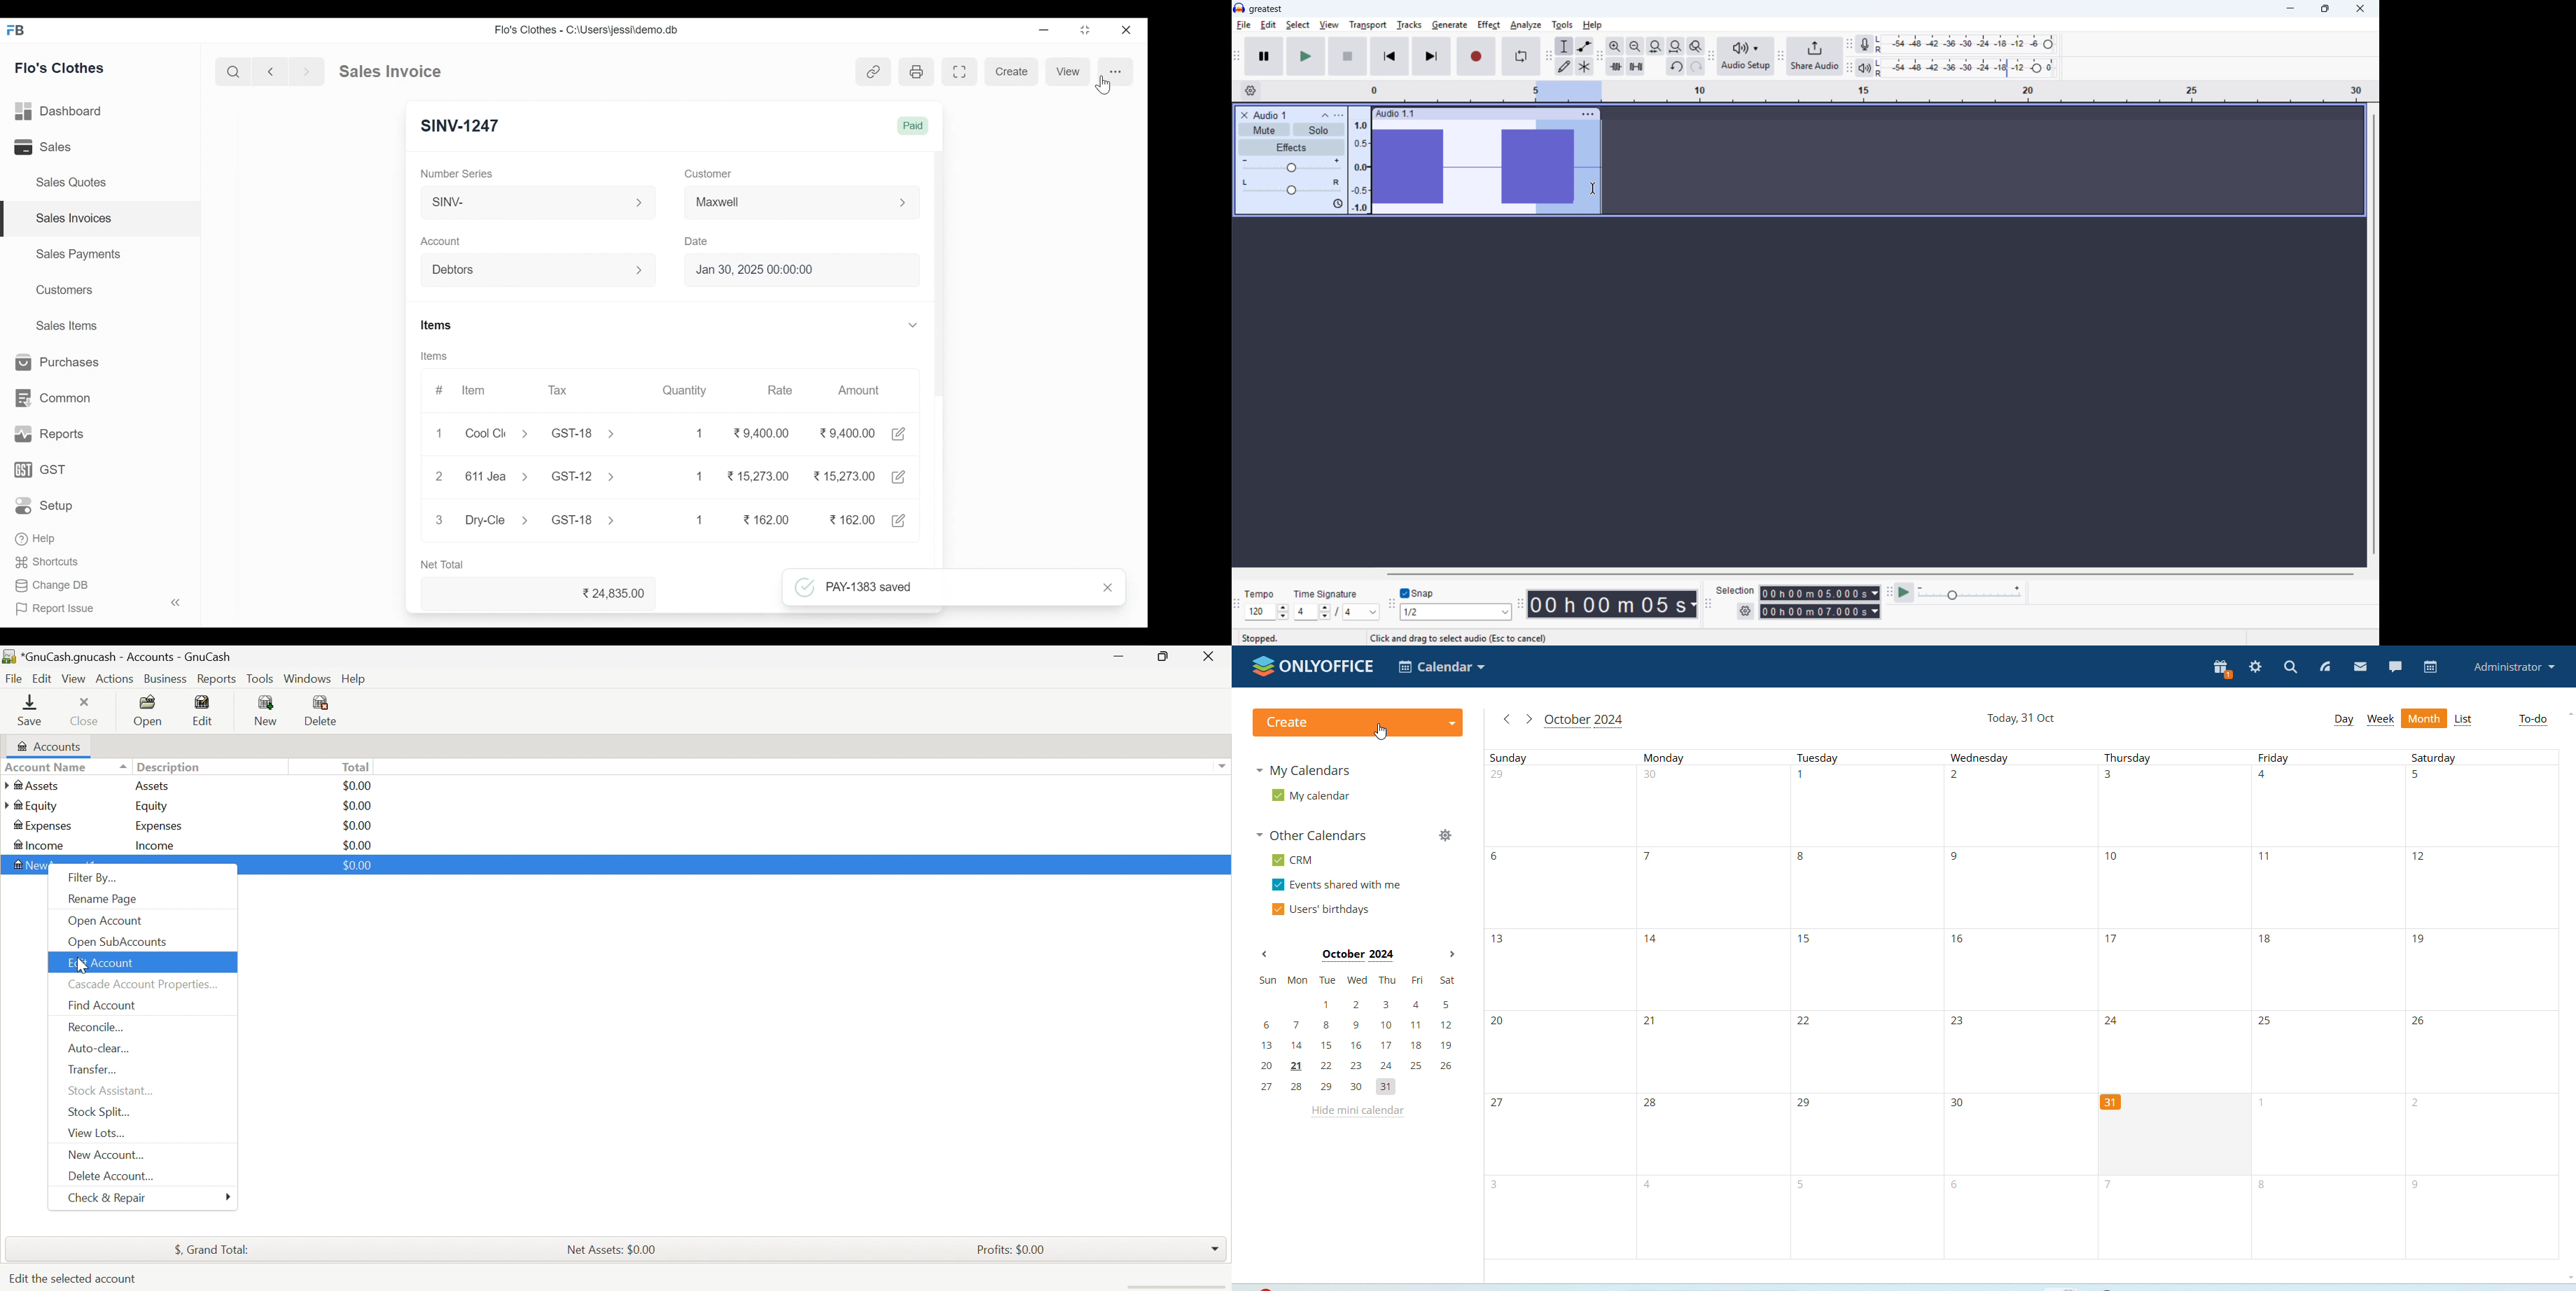 The width and height of the screenshot is (2576, 1316). Describe the element at coordinates (112, 1090) in the screenshot. I see `Stock Assistant...` at that location.